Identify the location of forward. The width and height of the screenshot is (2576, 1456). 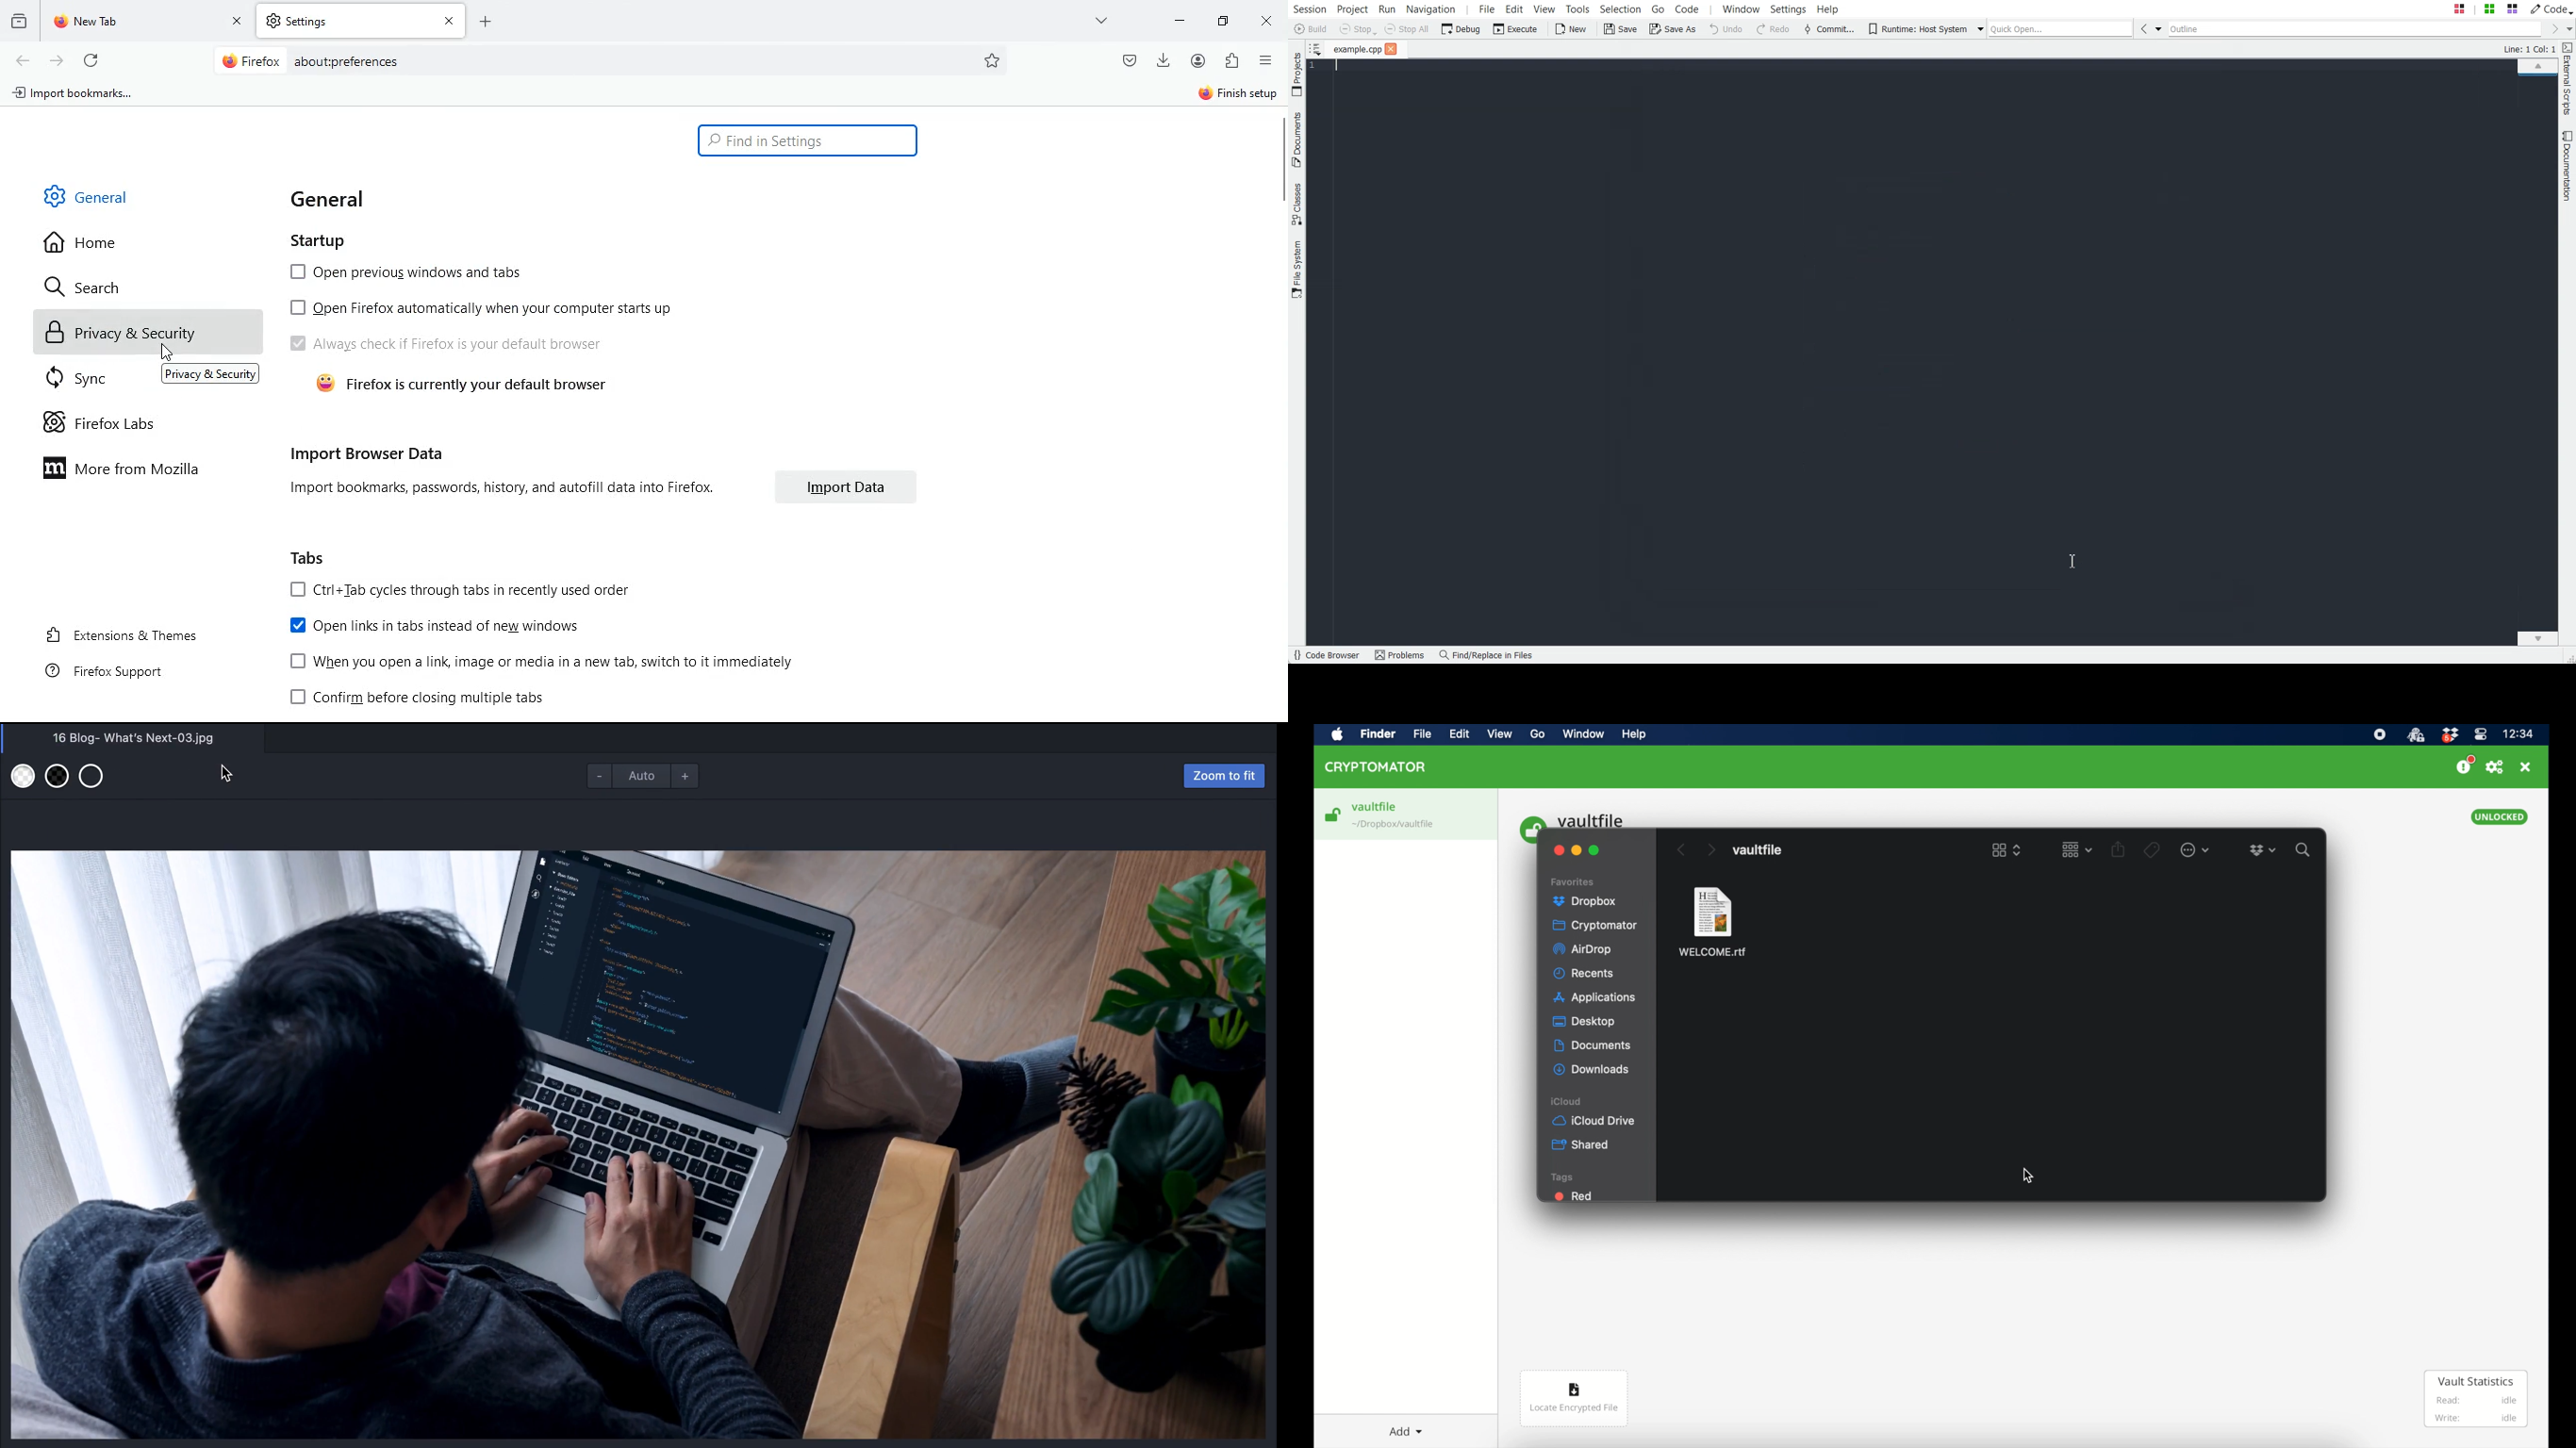
(57, 59).